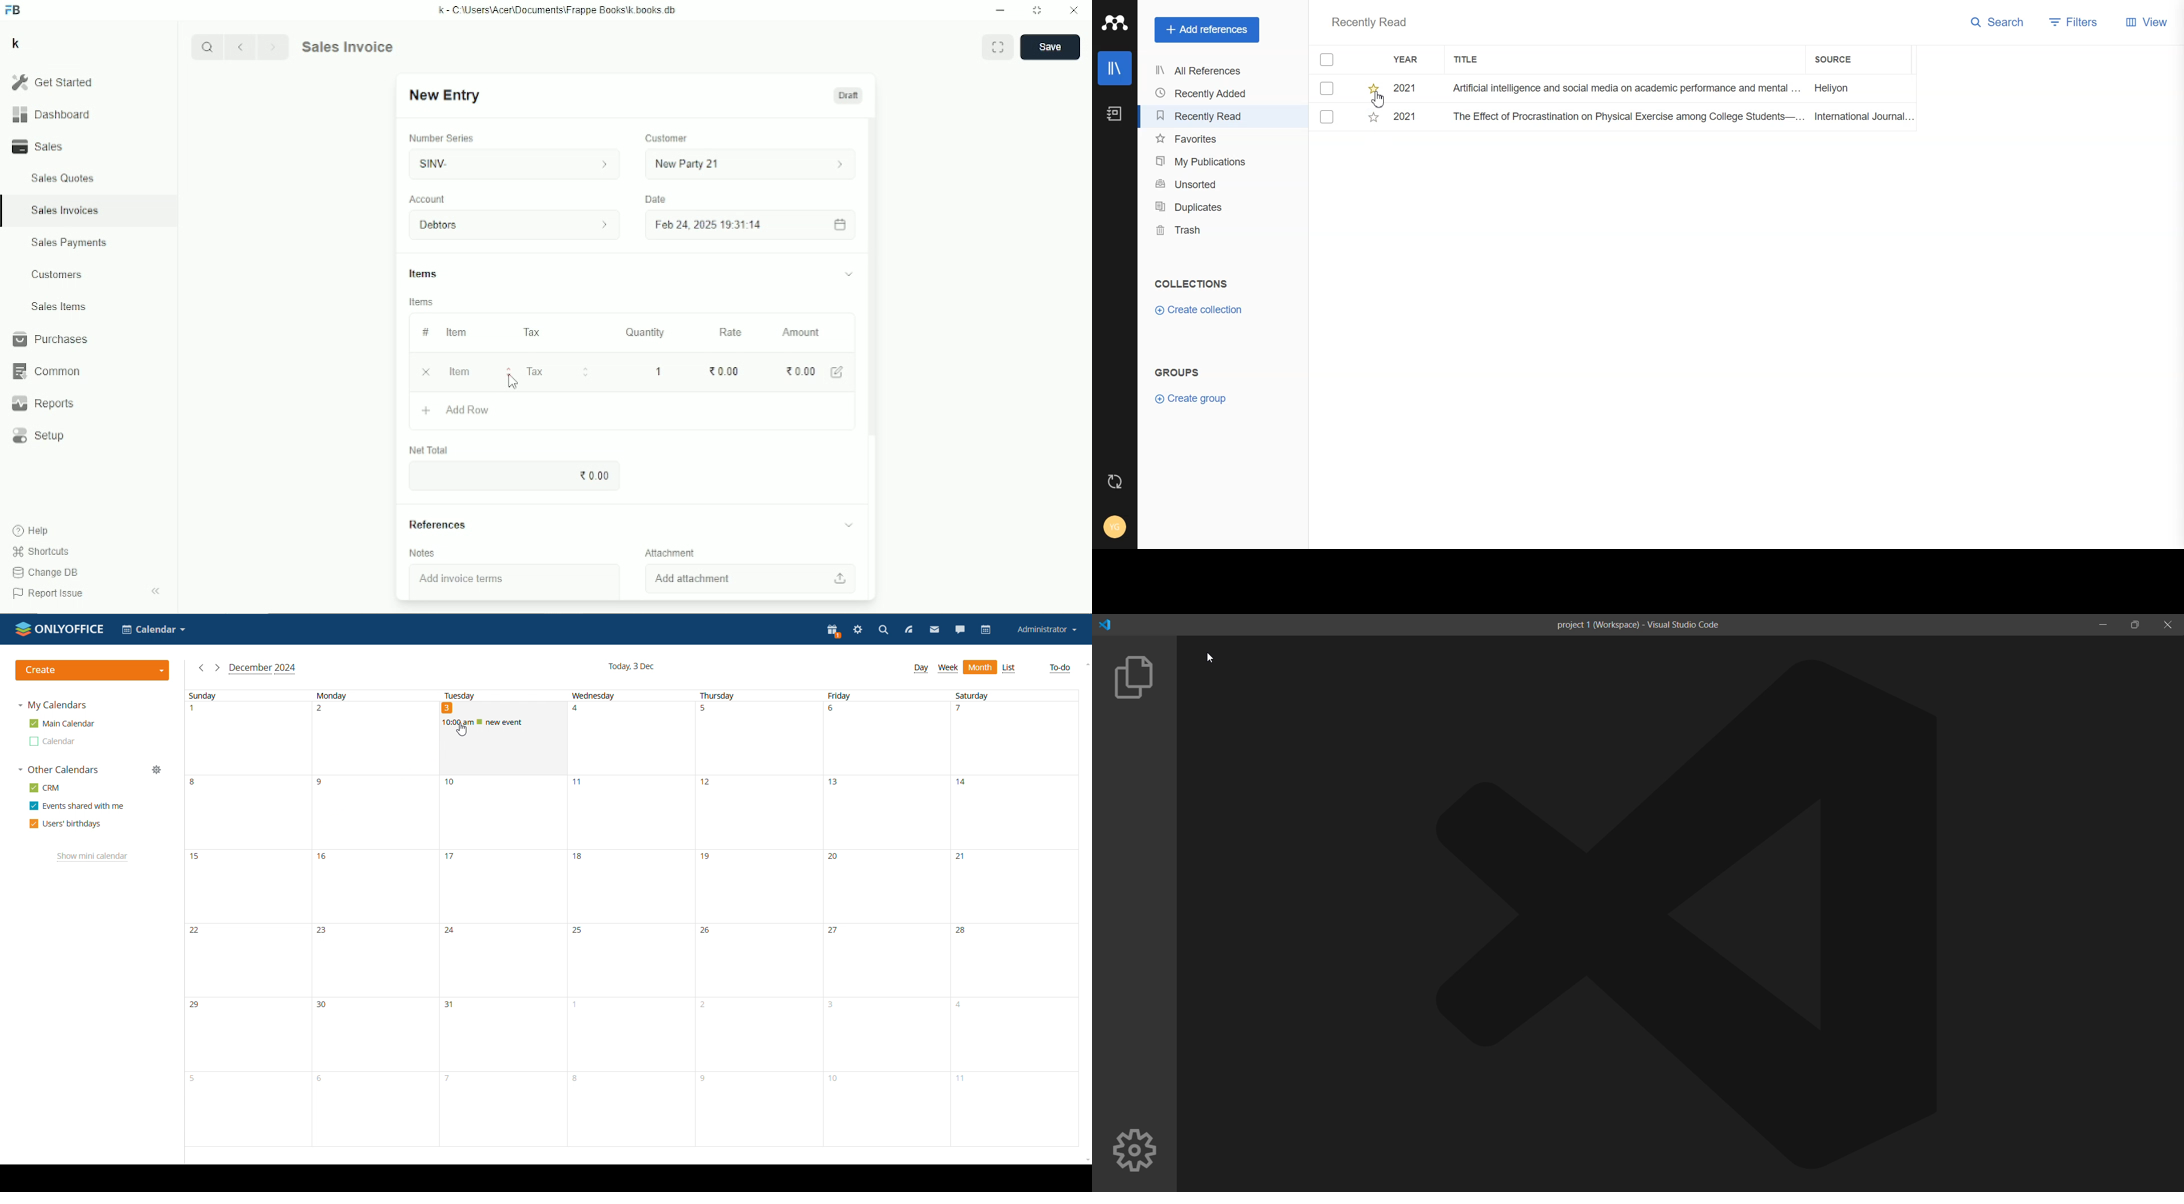  Describe the element at coordinates (1375, 100) in the screenshot. I see `Cursor` at that location.